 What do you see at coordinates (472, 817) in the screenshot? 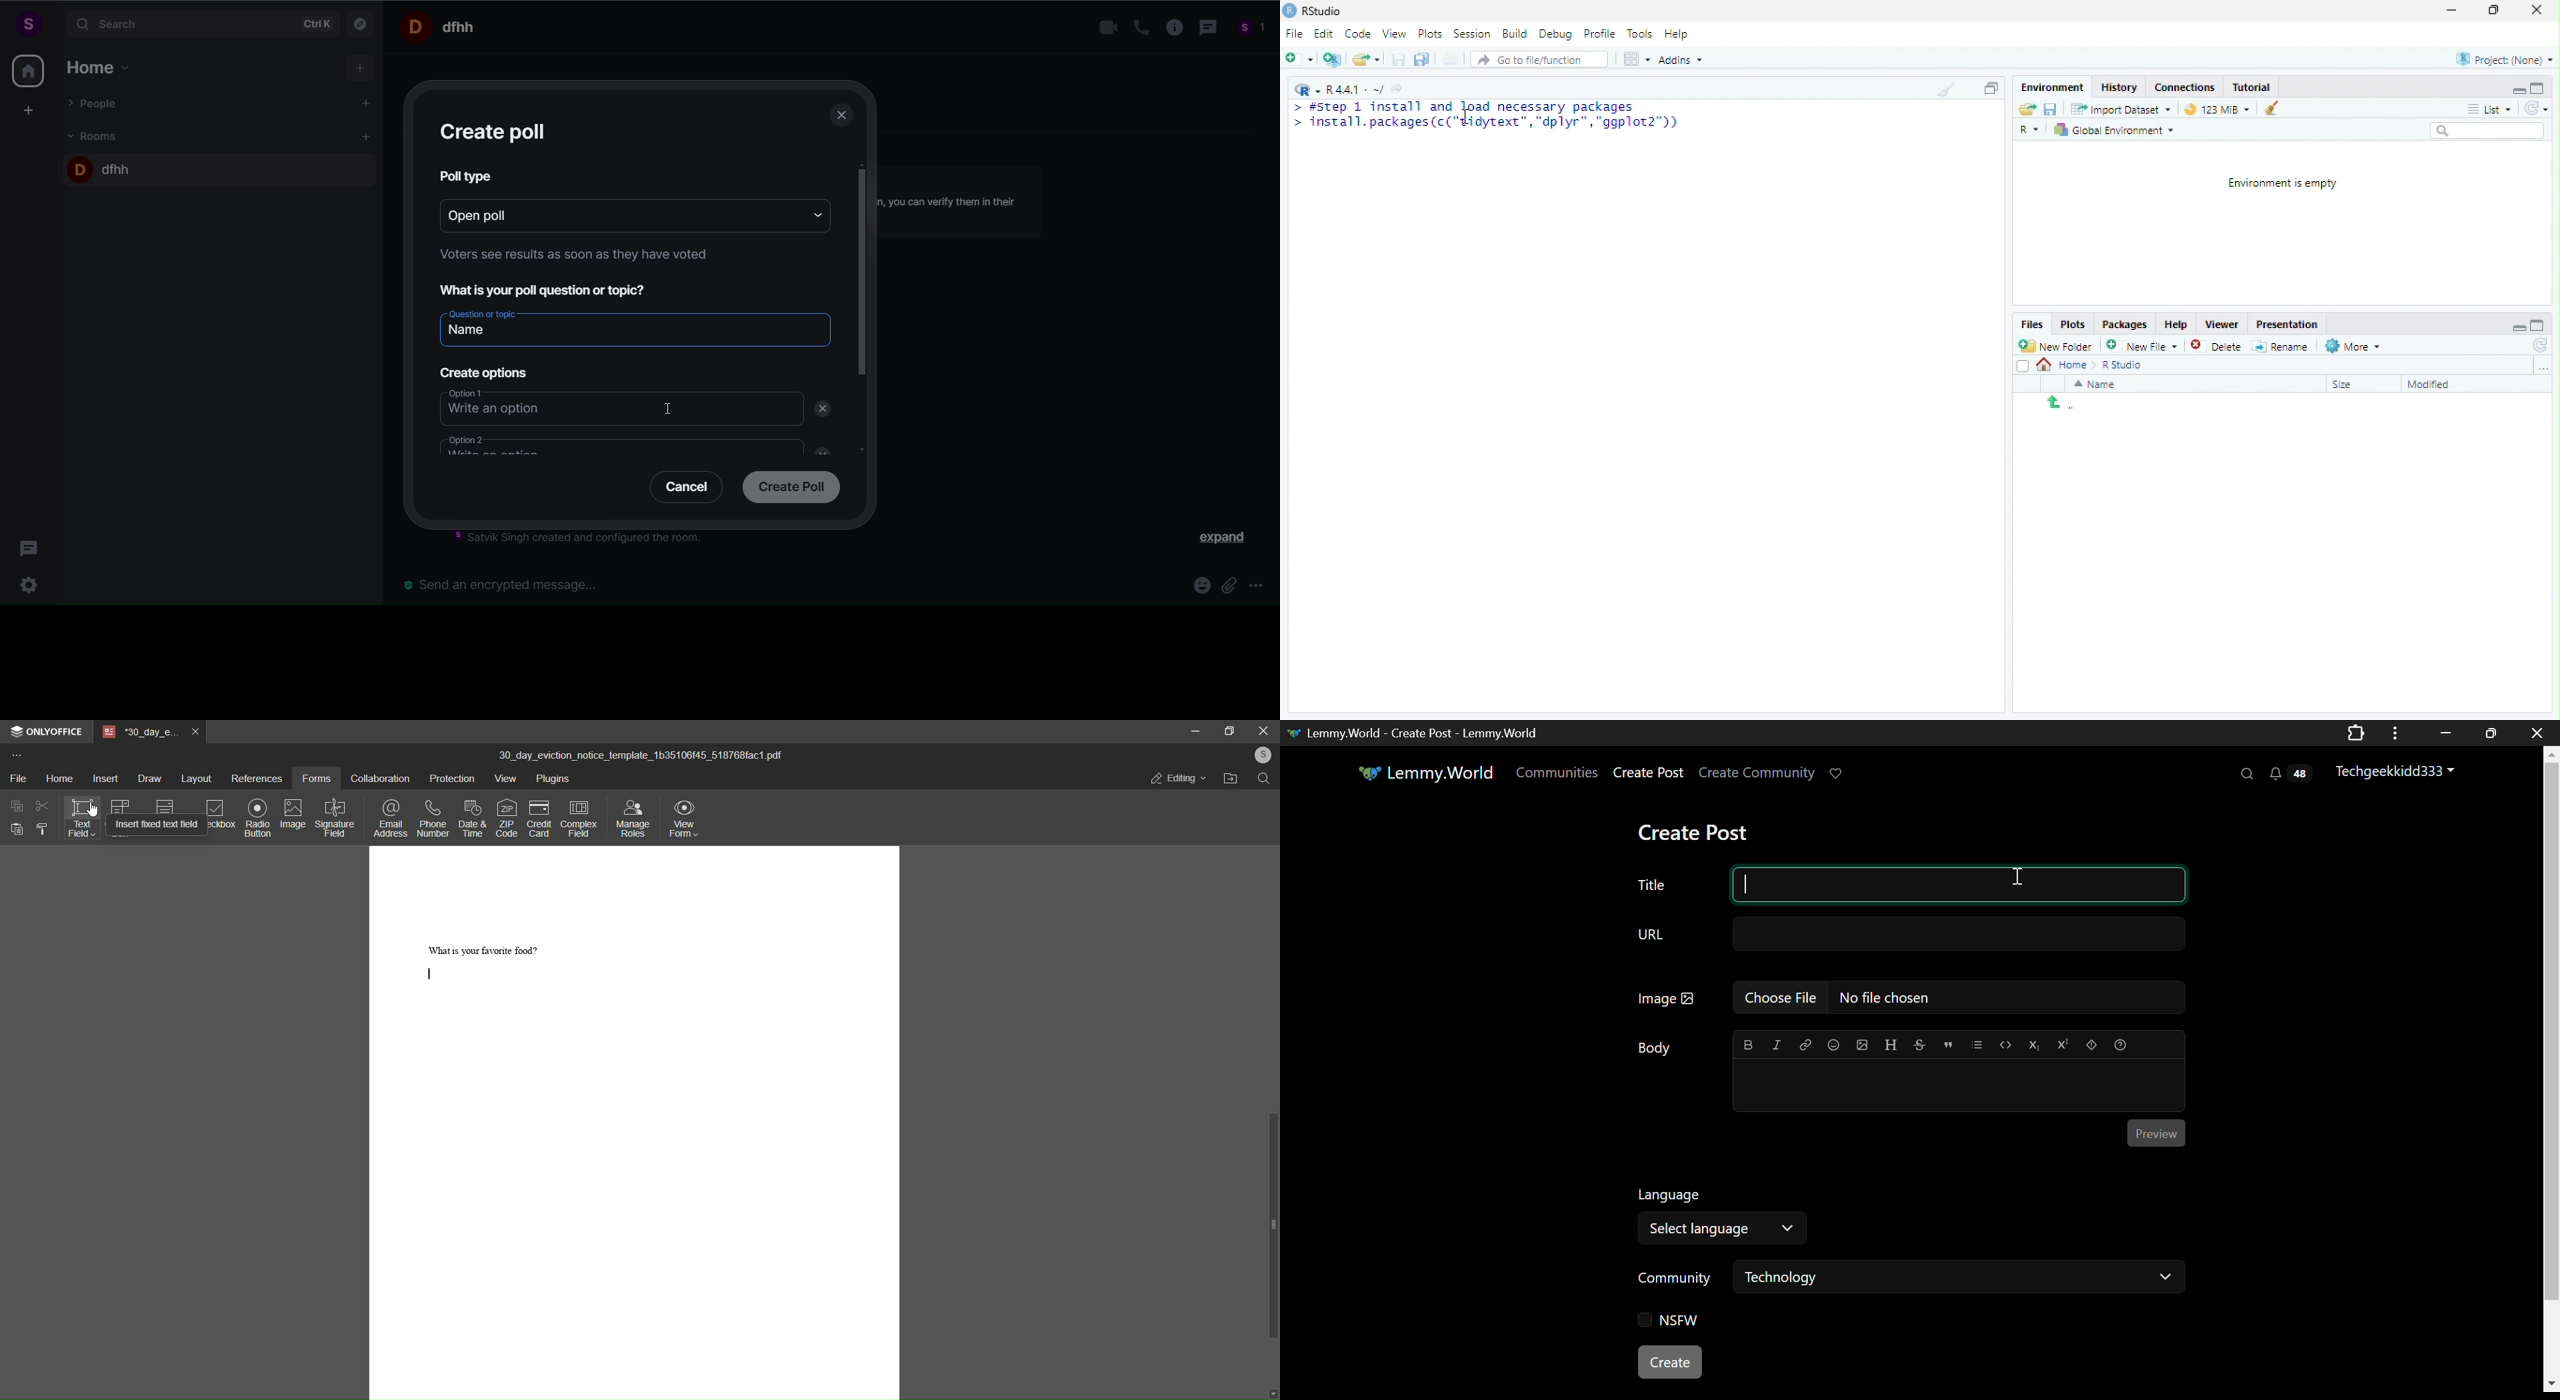
I see `date and time` at bounding box center [472, 817].